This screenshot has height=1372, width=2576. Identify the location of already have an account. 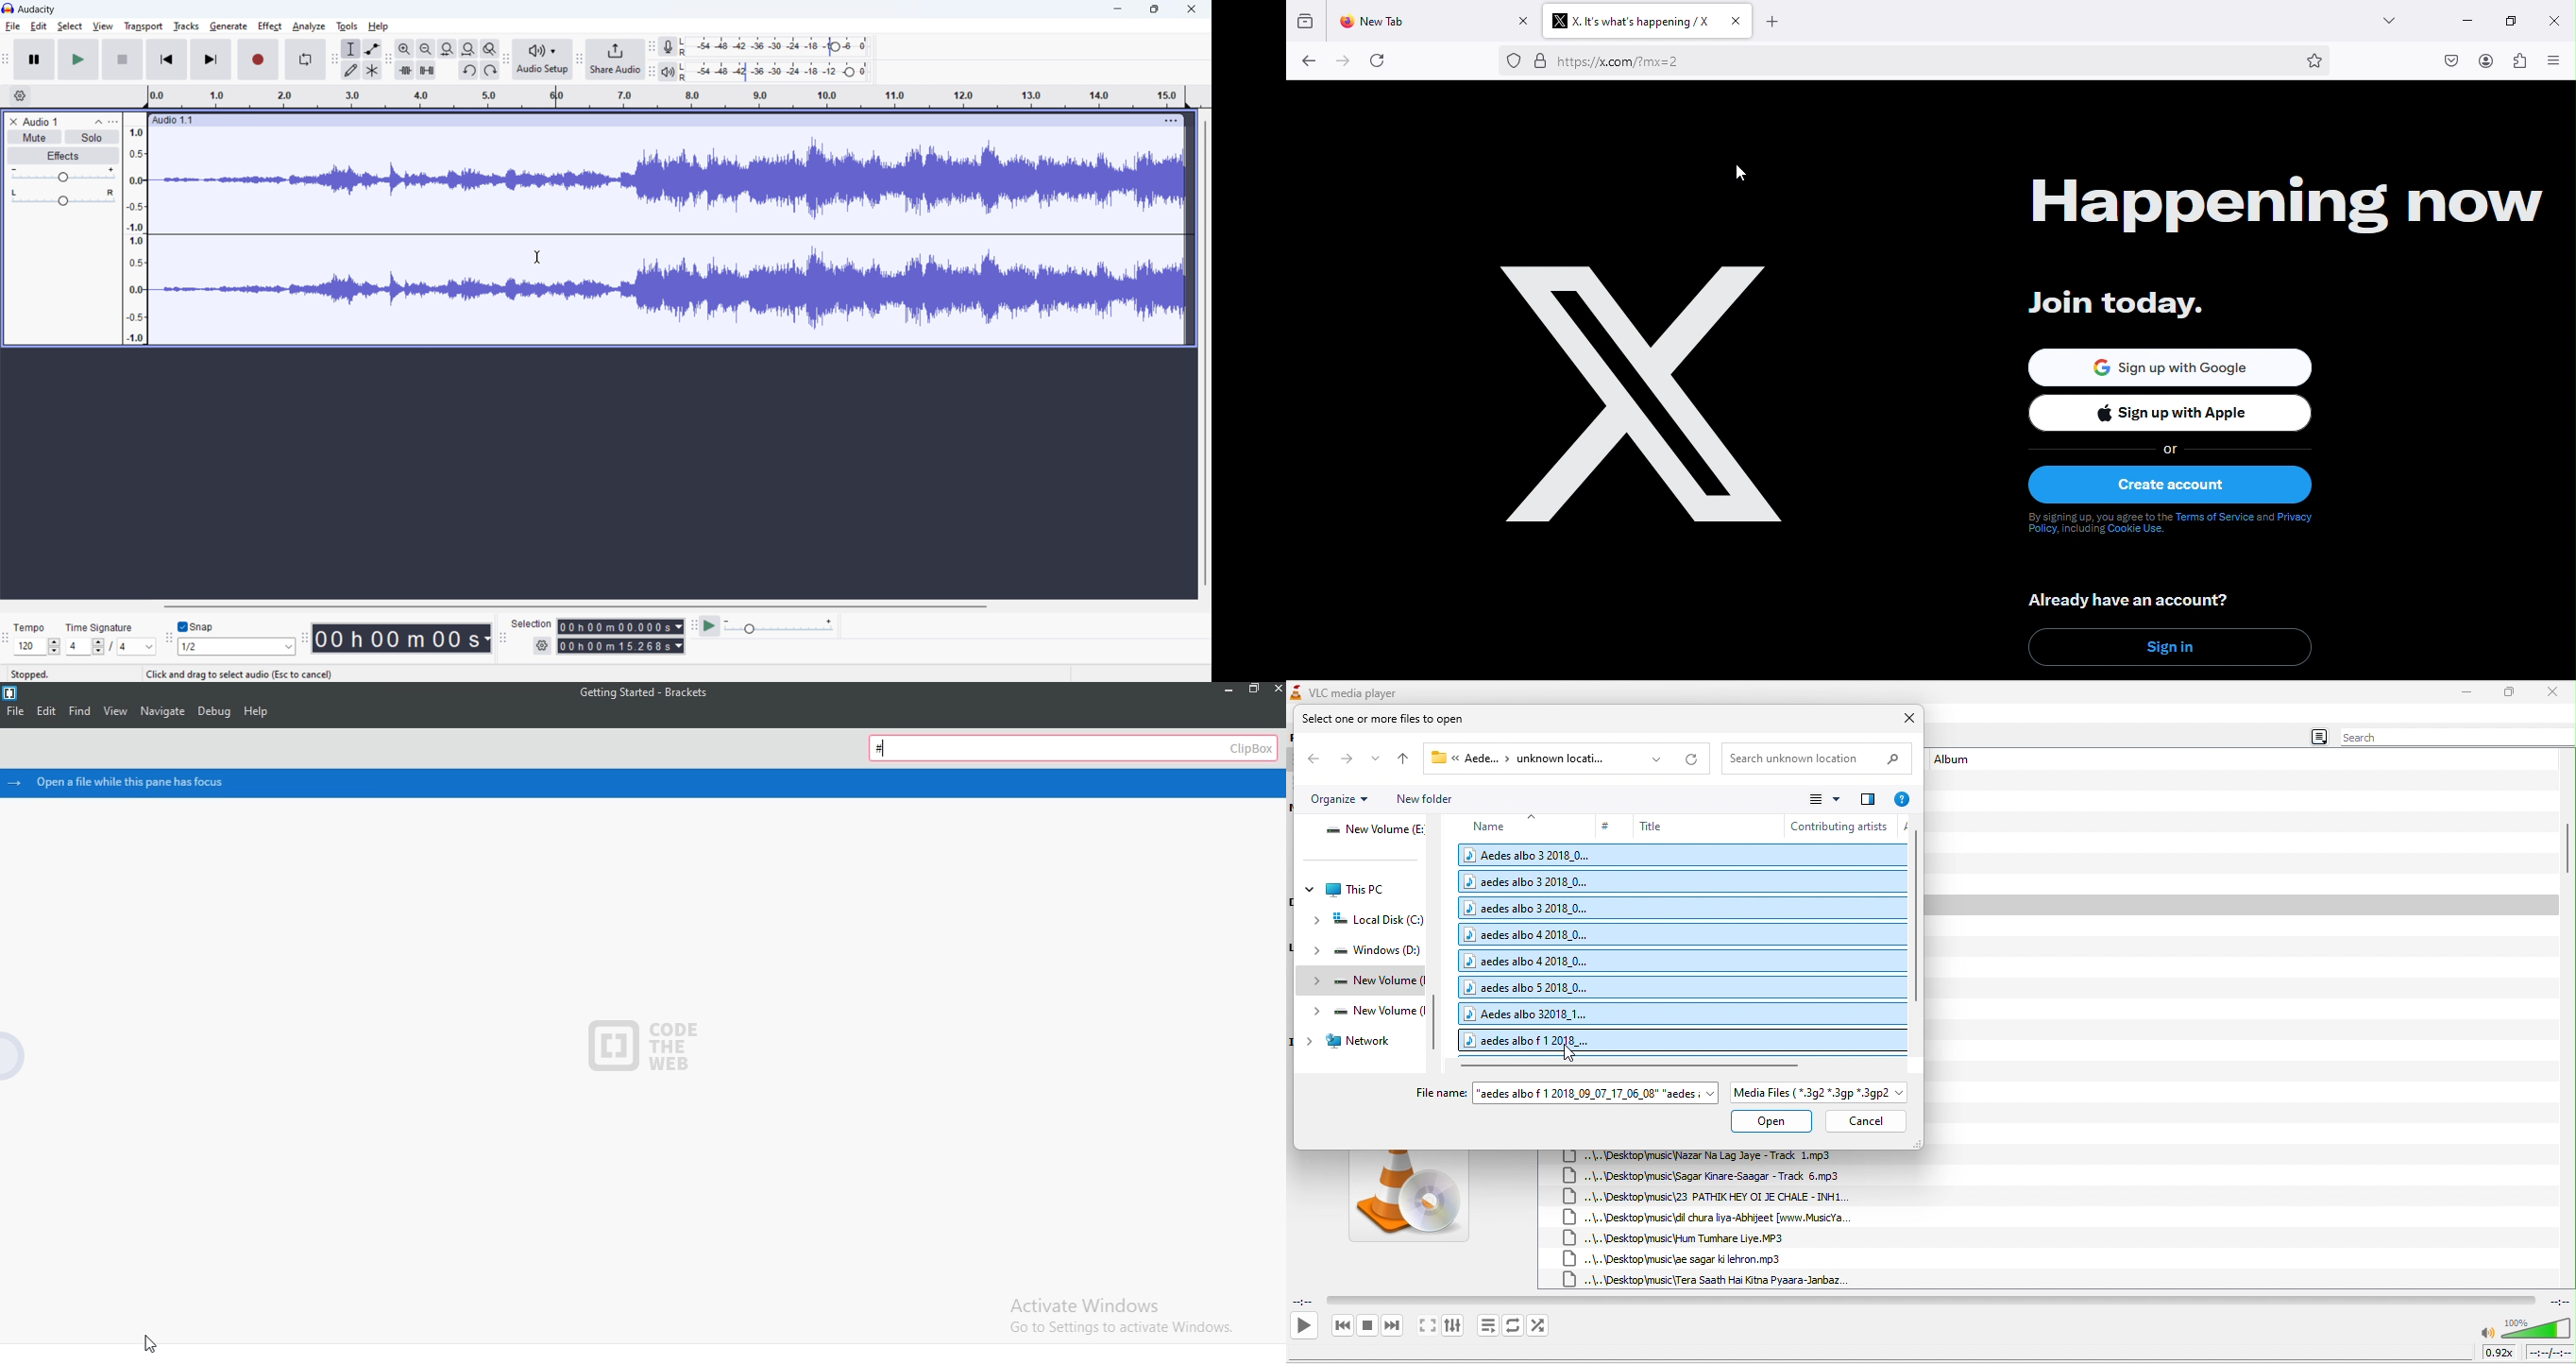
(2133, 600).